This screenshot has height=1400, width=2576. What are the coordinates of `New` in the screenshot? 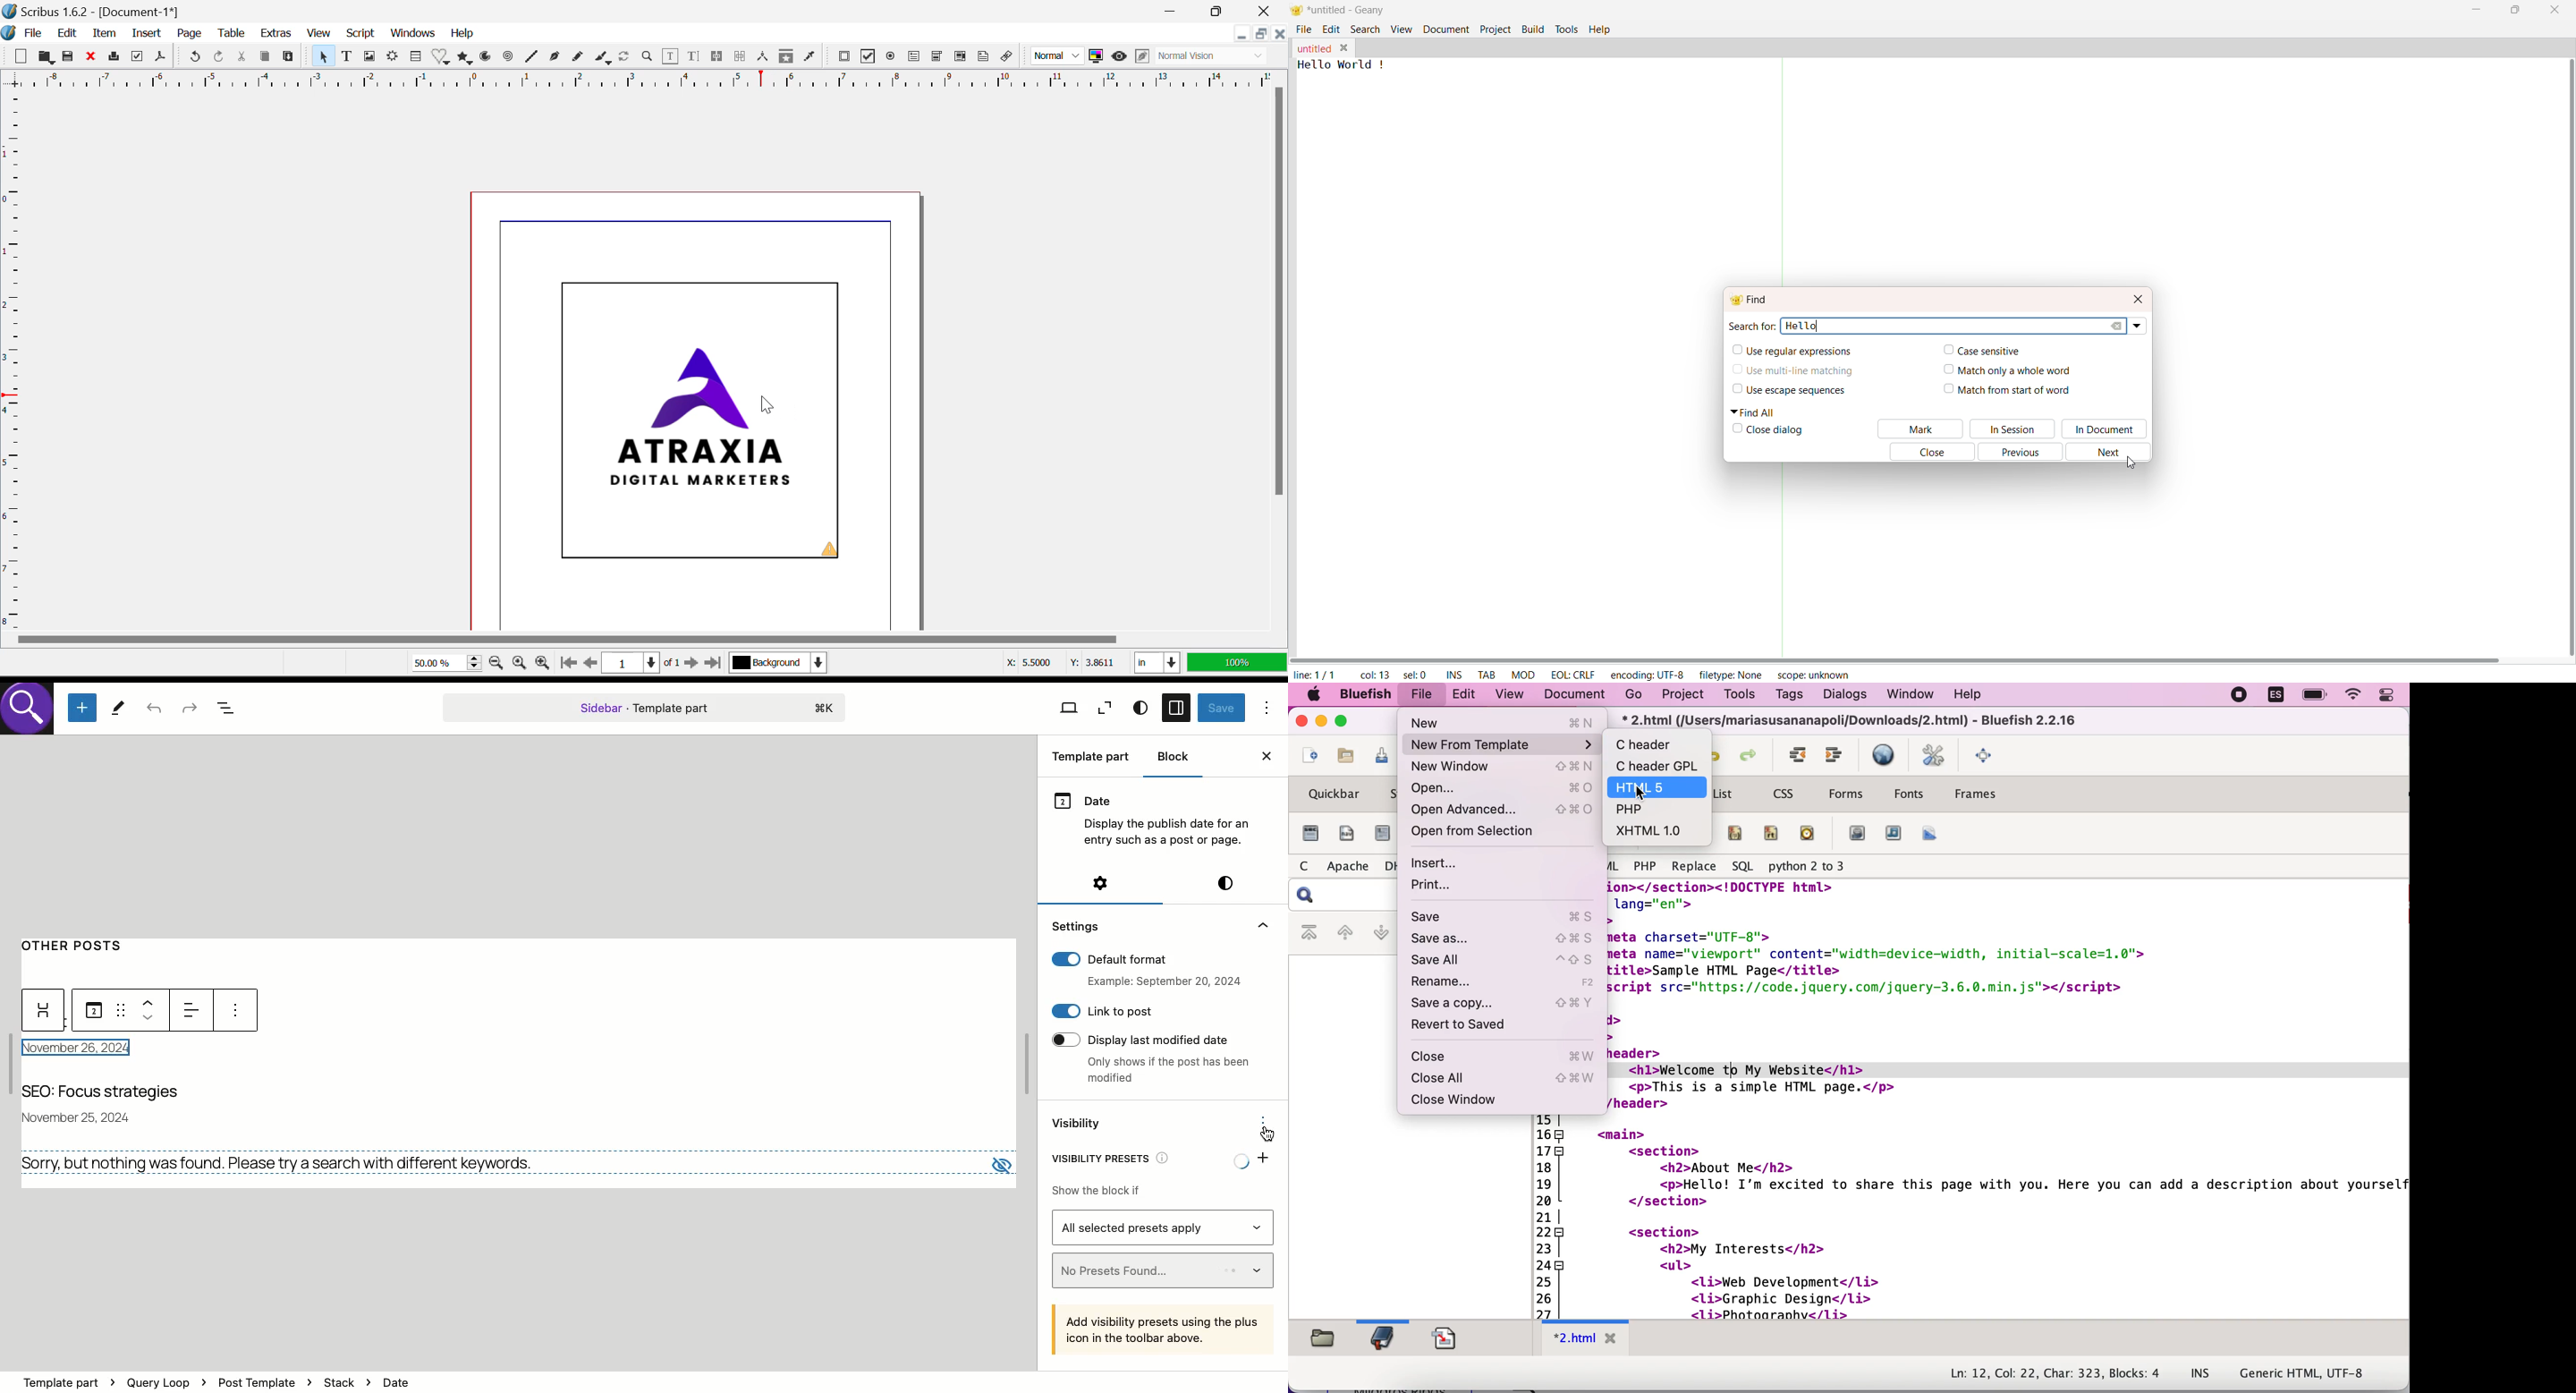 It's located at (19, 57).